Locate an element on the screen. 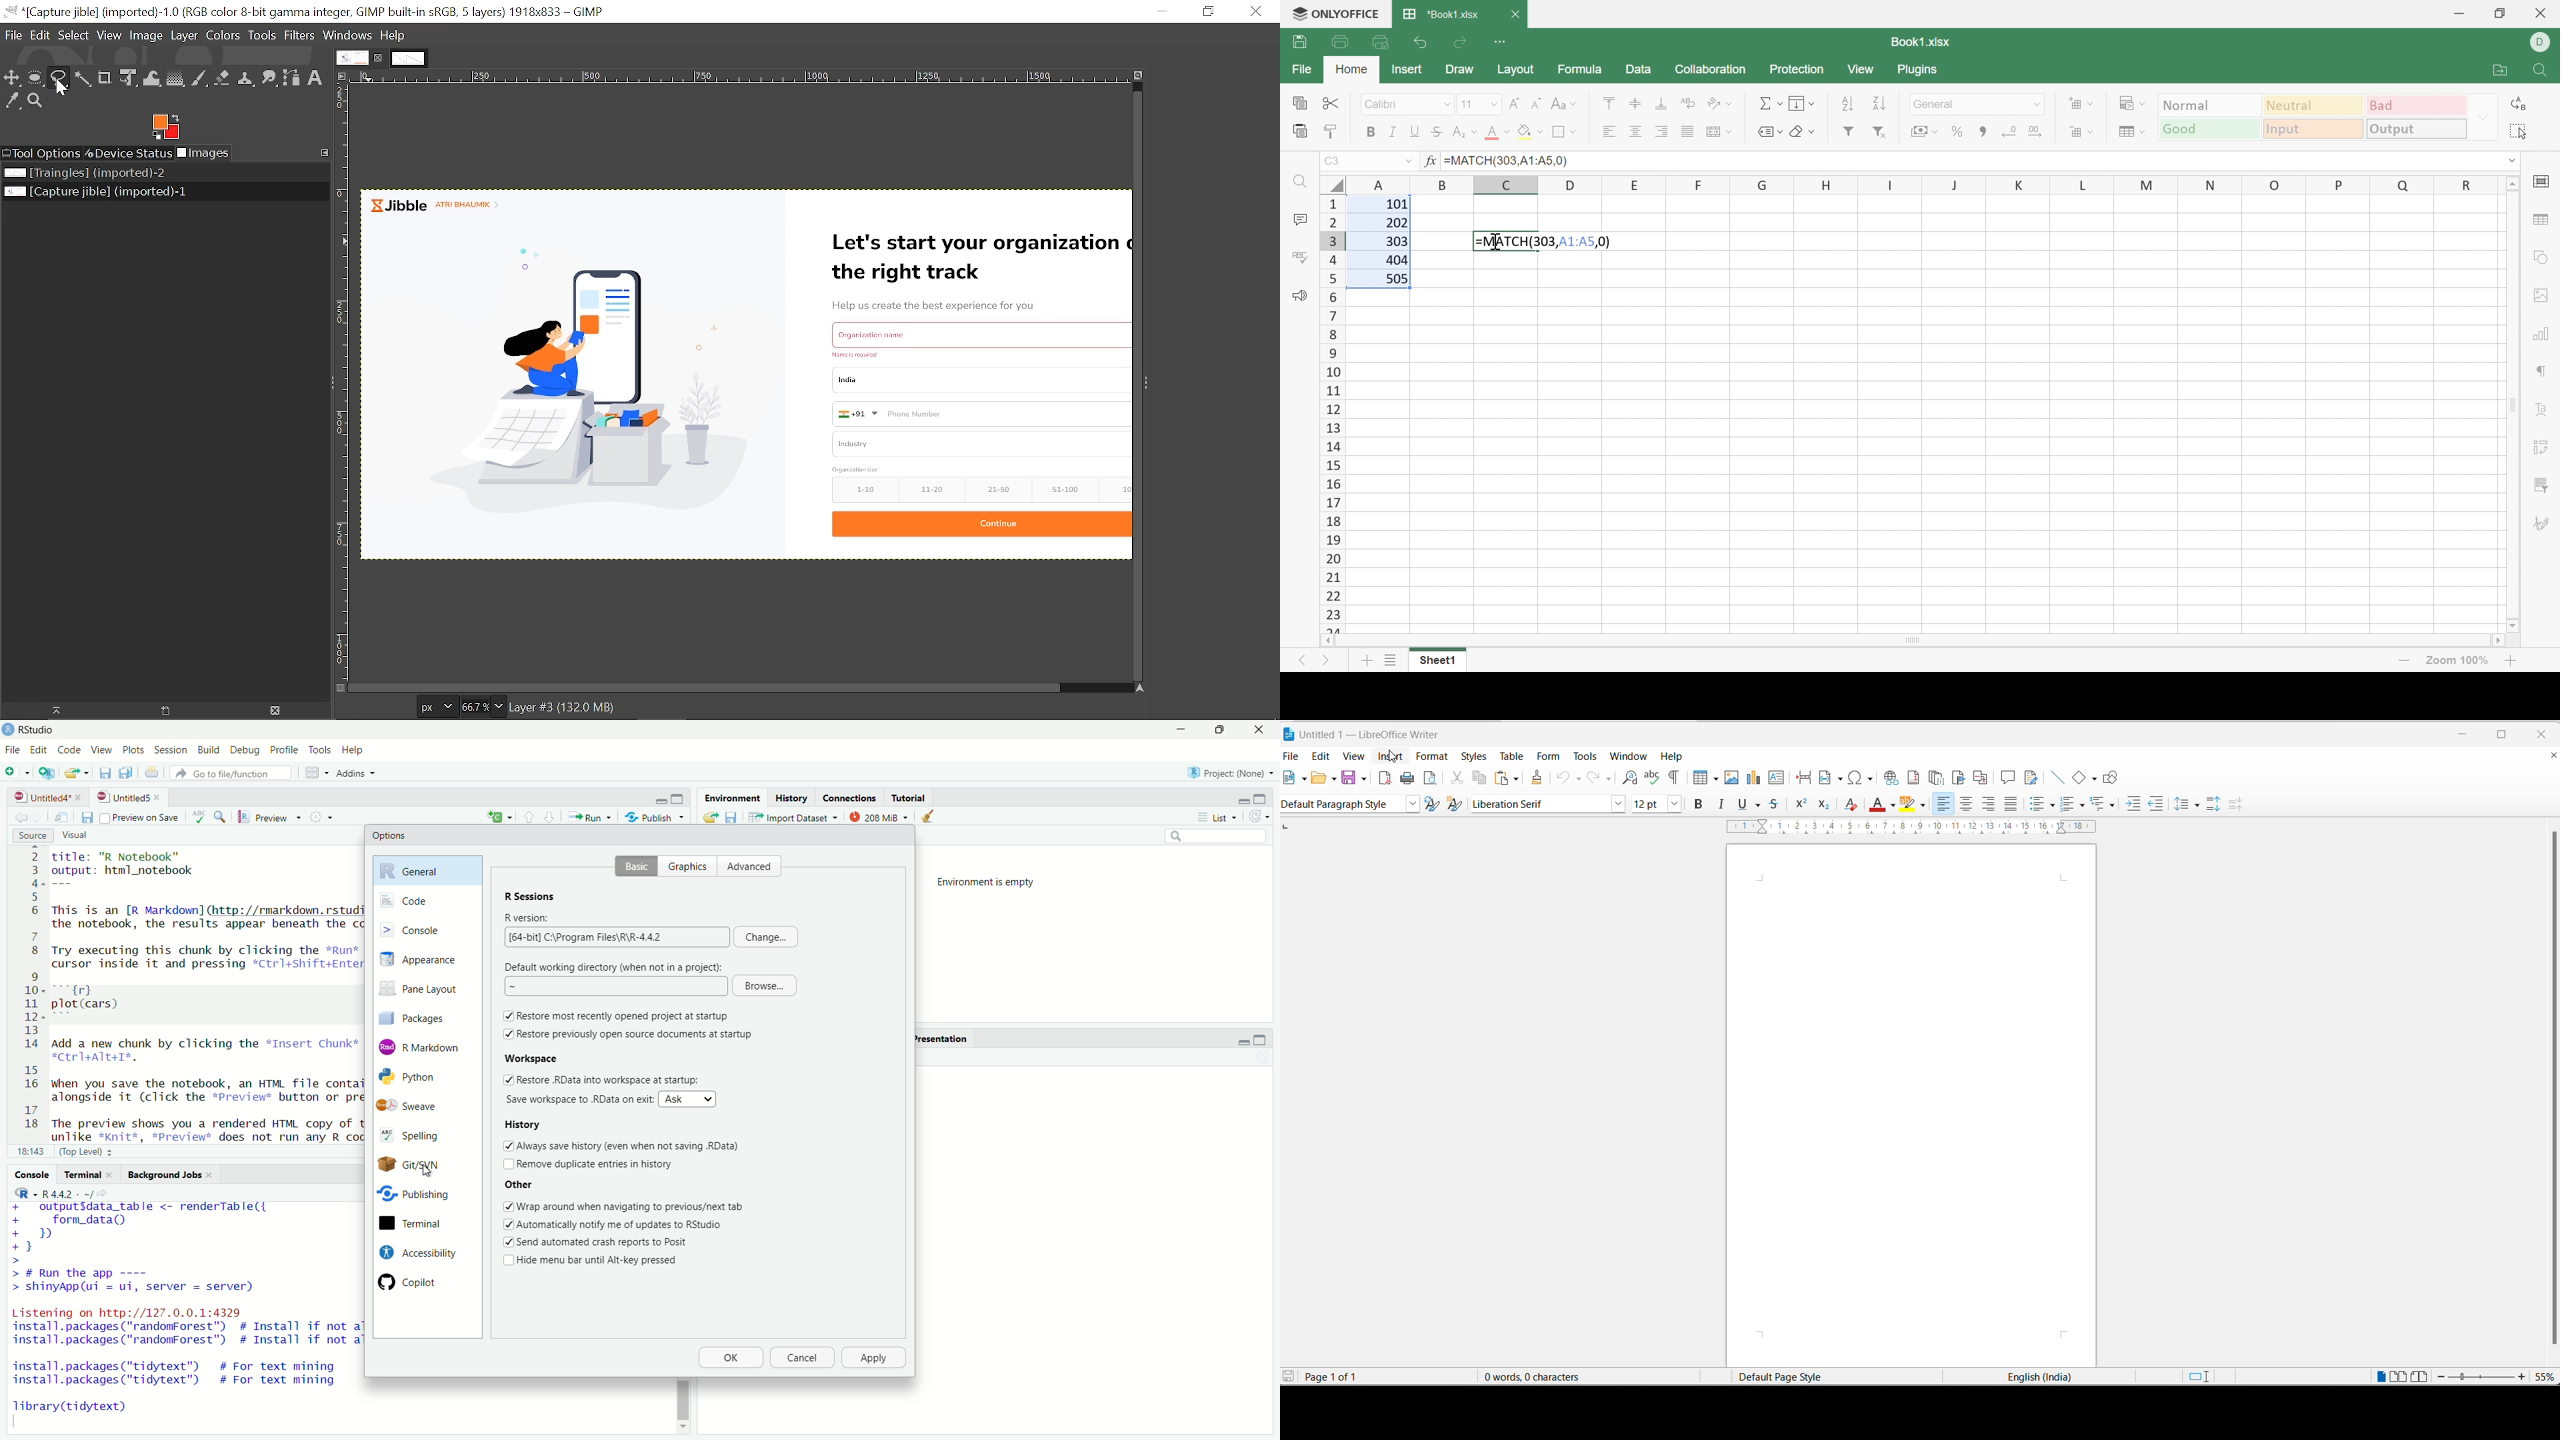 The width and height of the screenshot is (2576, 1456). Build is located at coordinates (210, 751).